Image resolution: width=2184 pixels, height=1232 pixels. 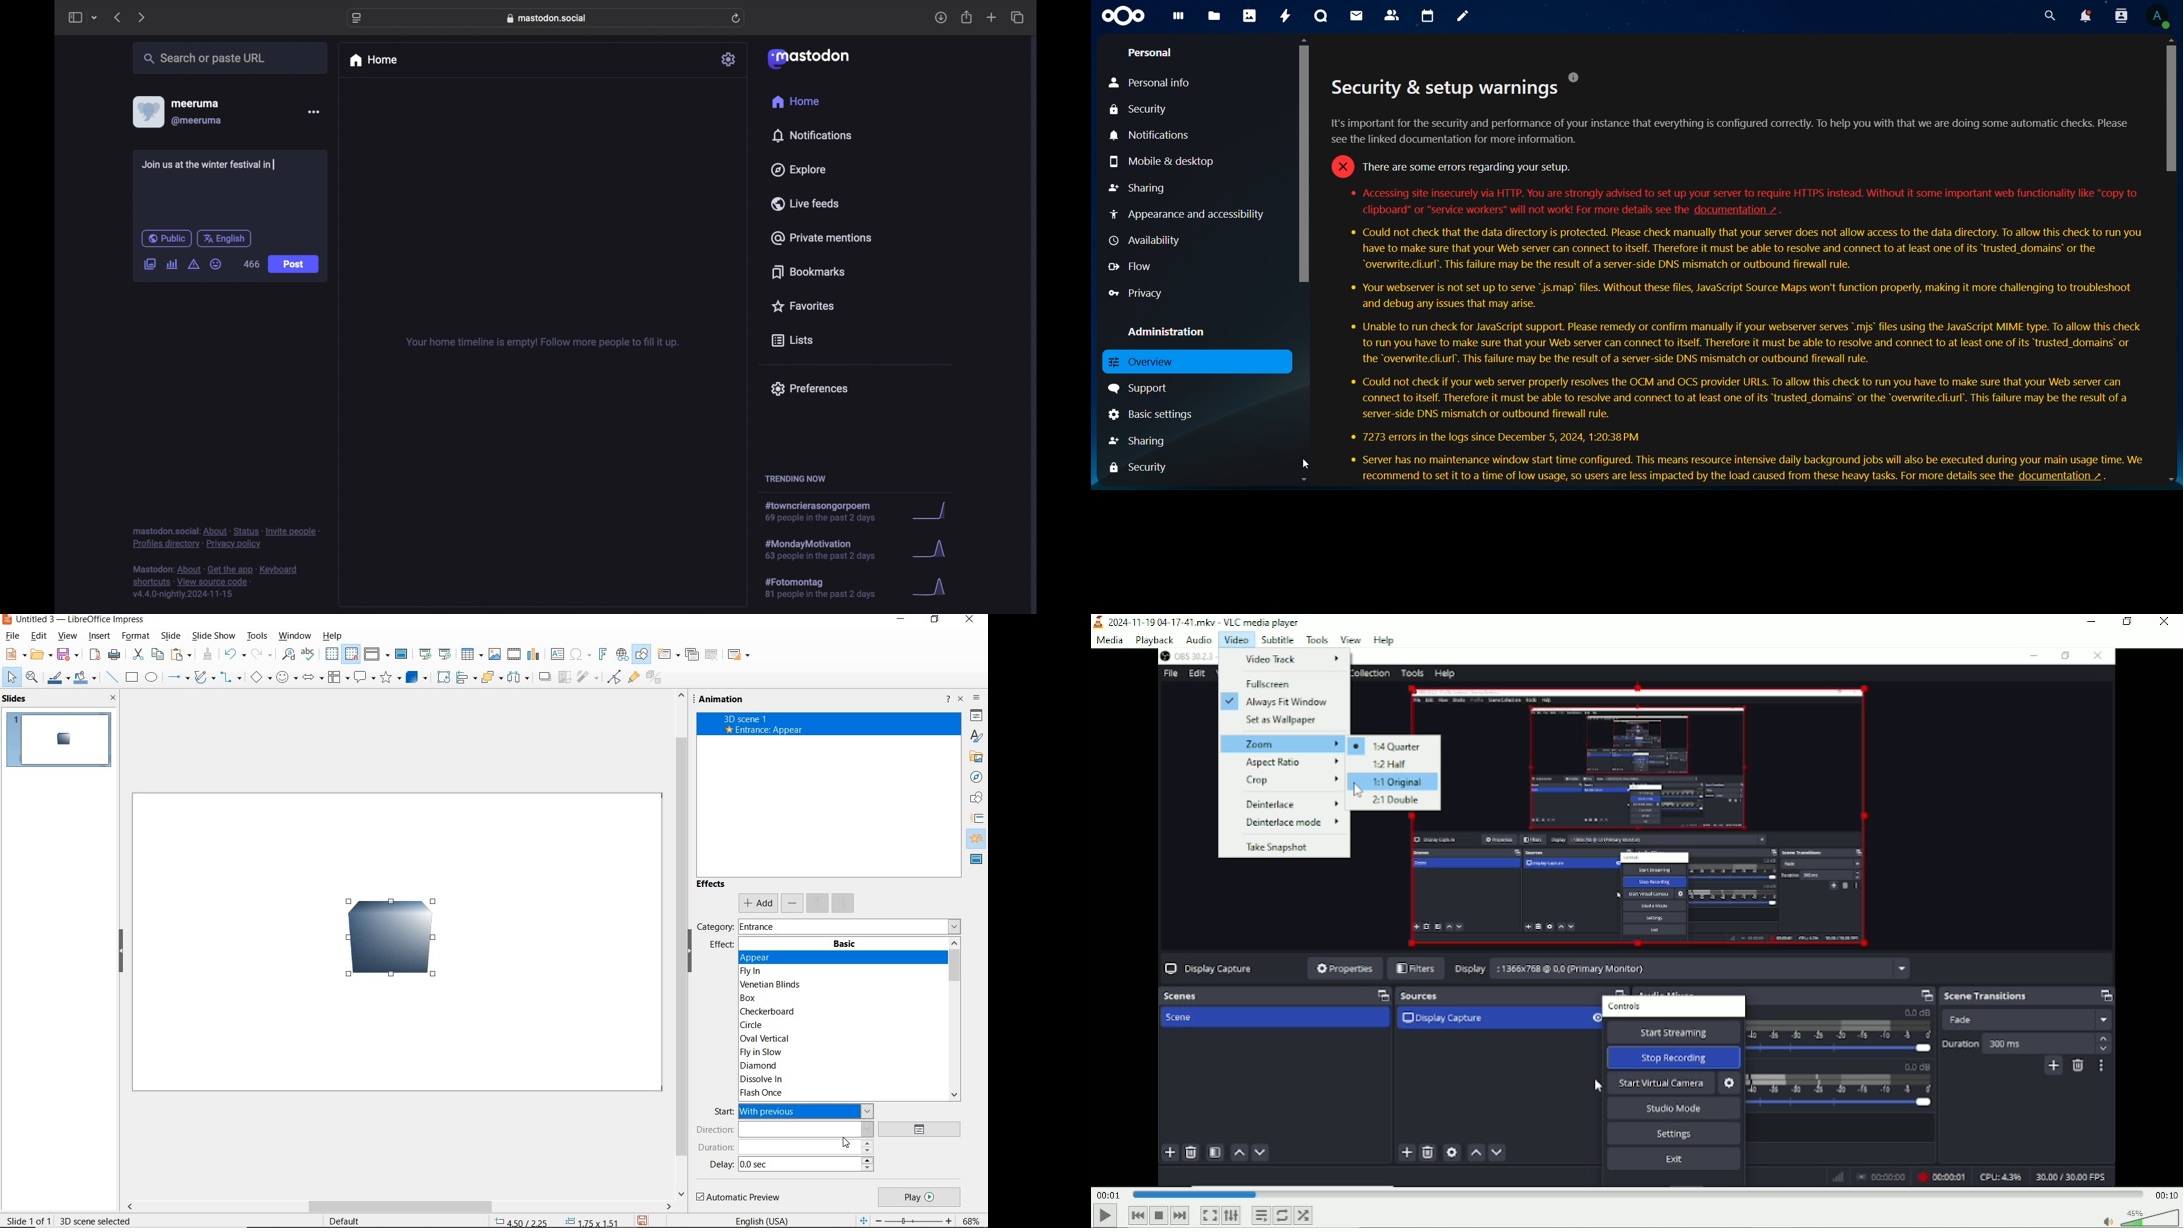 I want to click on view, so click(x=1351, y=639).